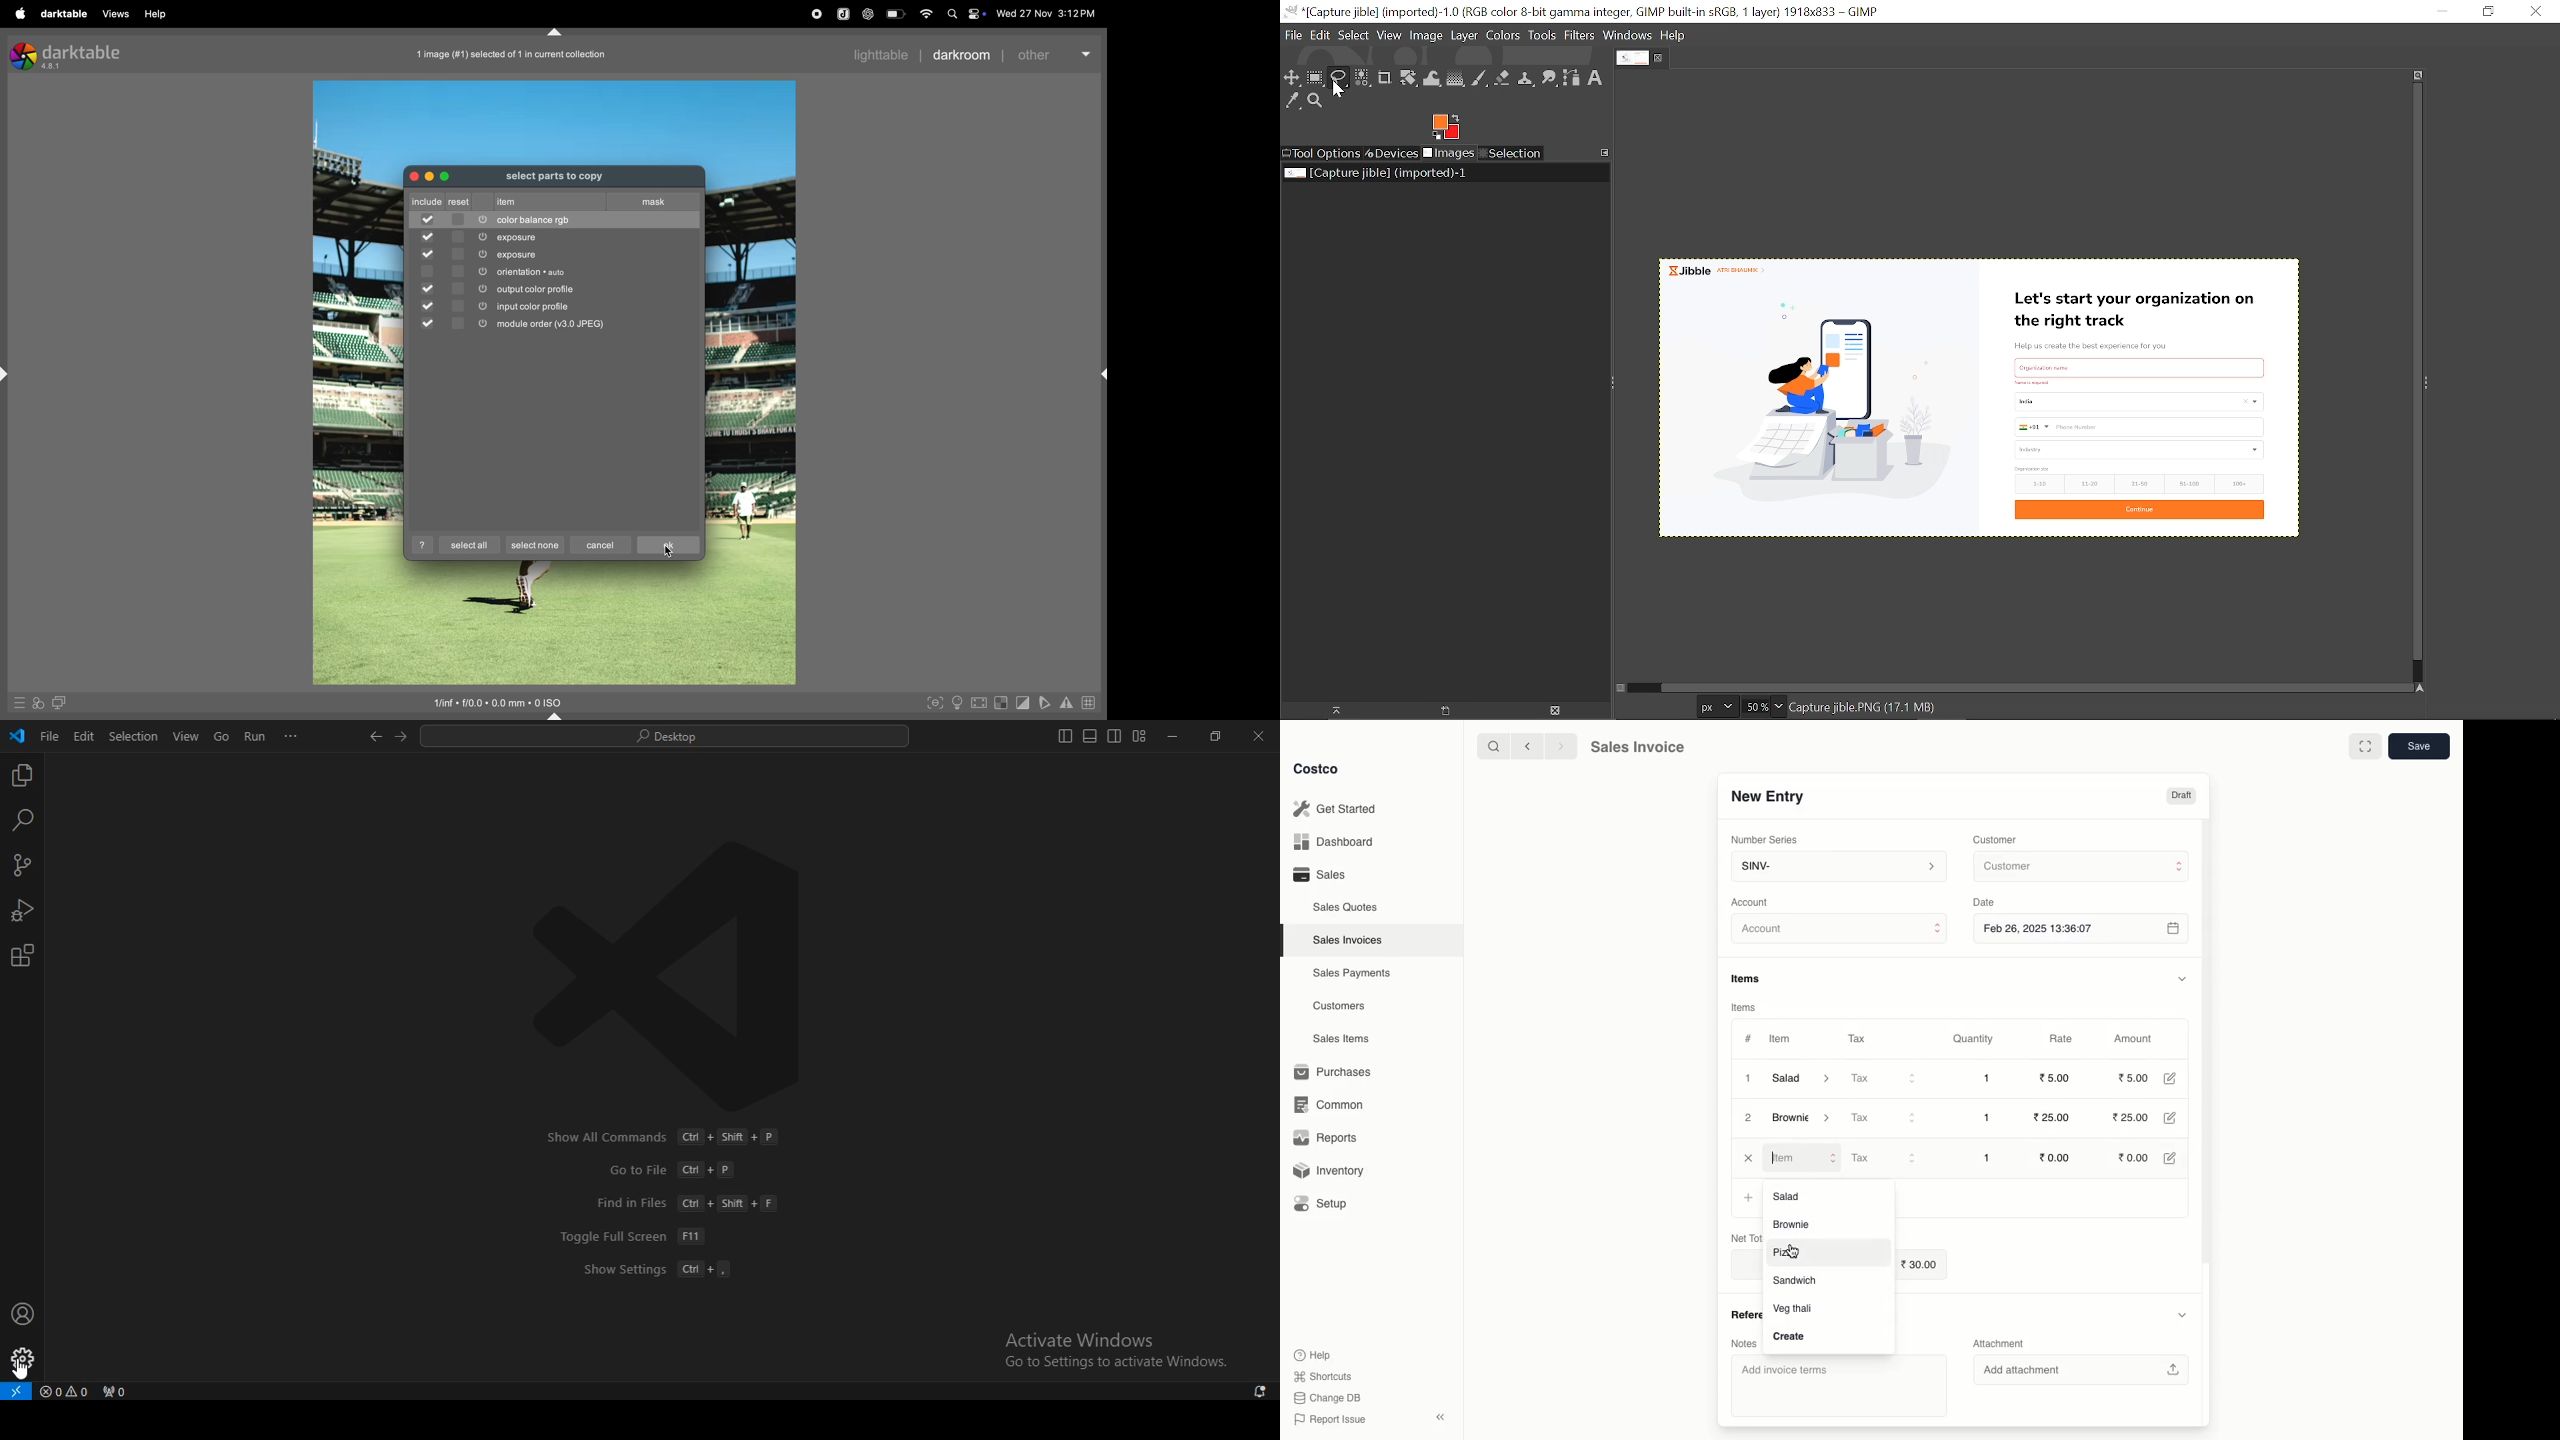  Describe the element at coordinates (1353, 975) in the screenshot. I see `Sales Payments.` at that location.